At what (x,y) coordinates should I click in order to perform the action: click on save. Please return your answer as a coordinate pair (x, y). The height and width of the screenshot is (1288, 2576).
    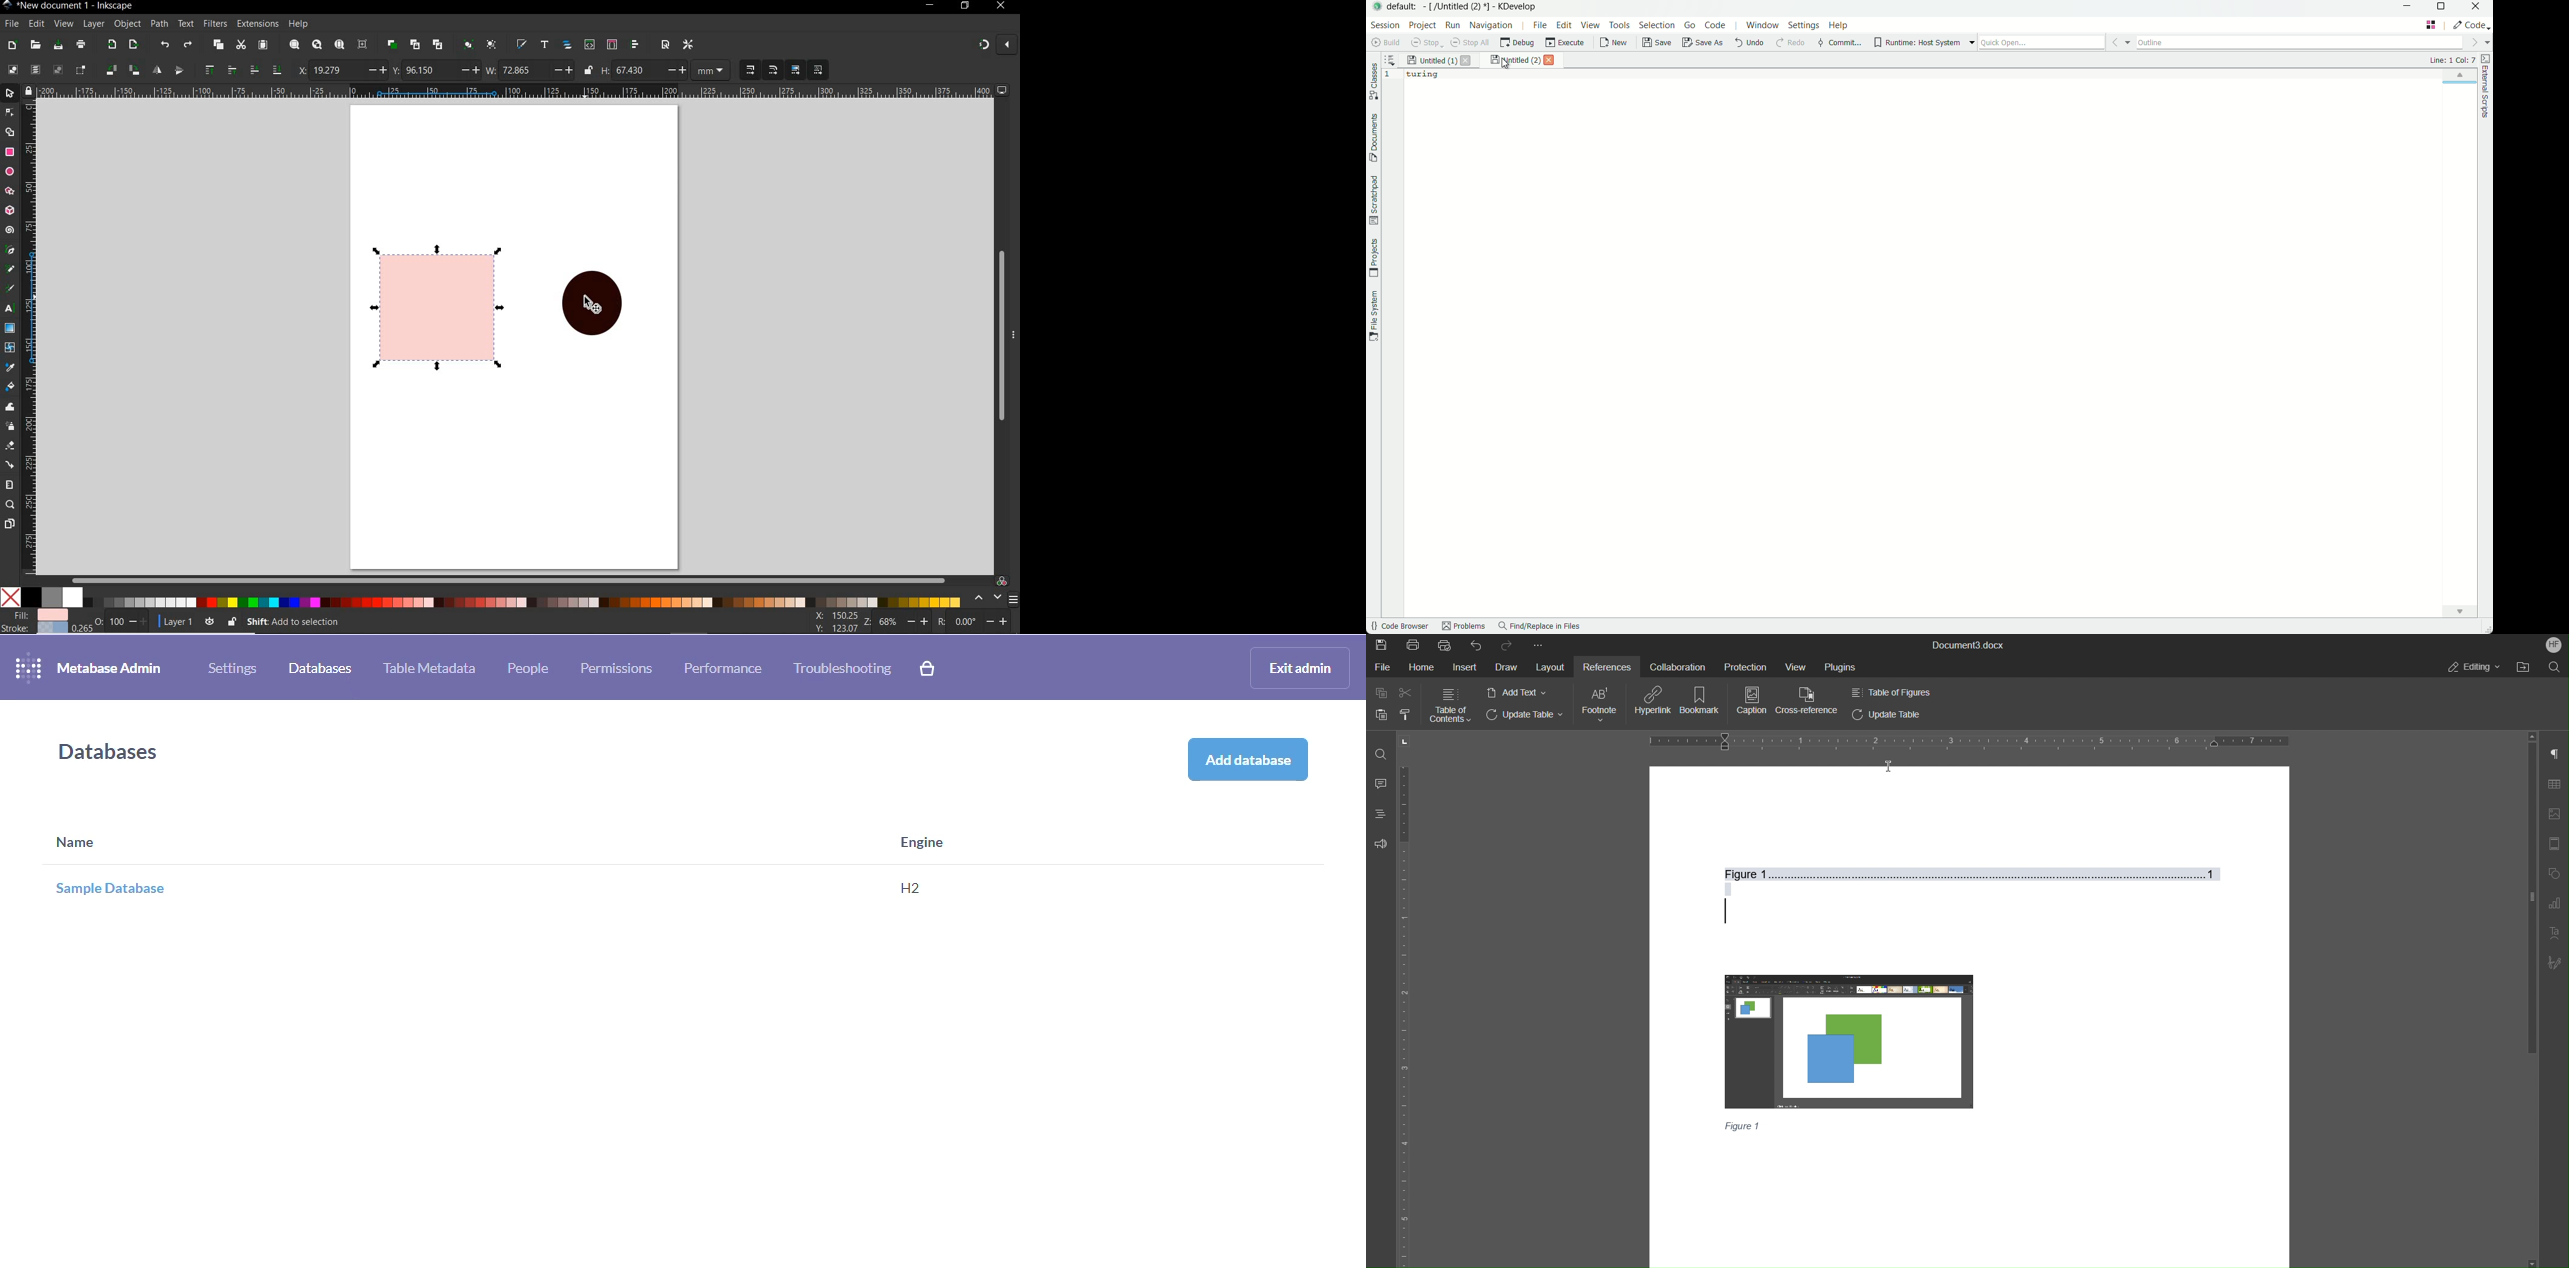
    Looking at the image, I should click on (58, 44).